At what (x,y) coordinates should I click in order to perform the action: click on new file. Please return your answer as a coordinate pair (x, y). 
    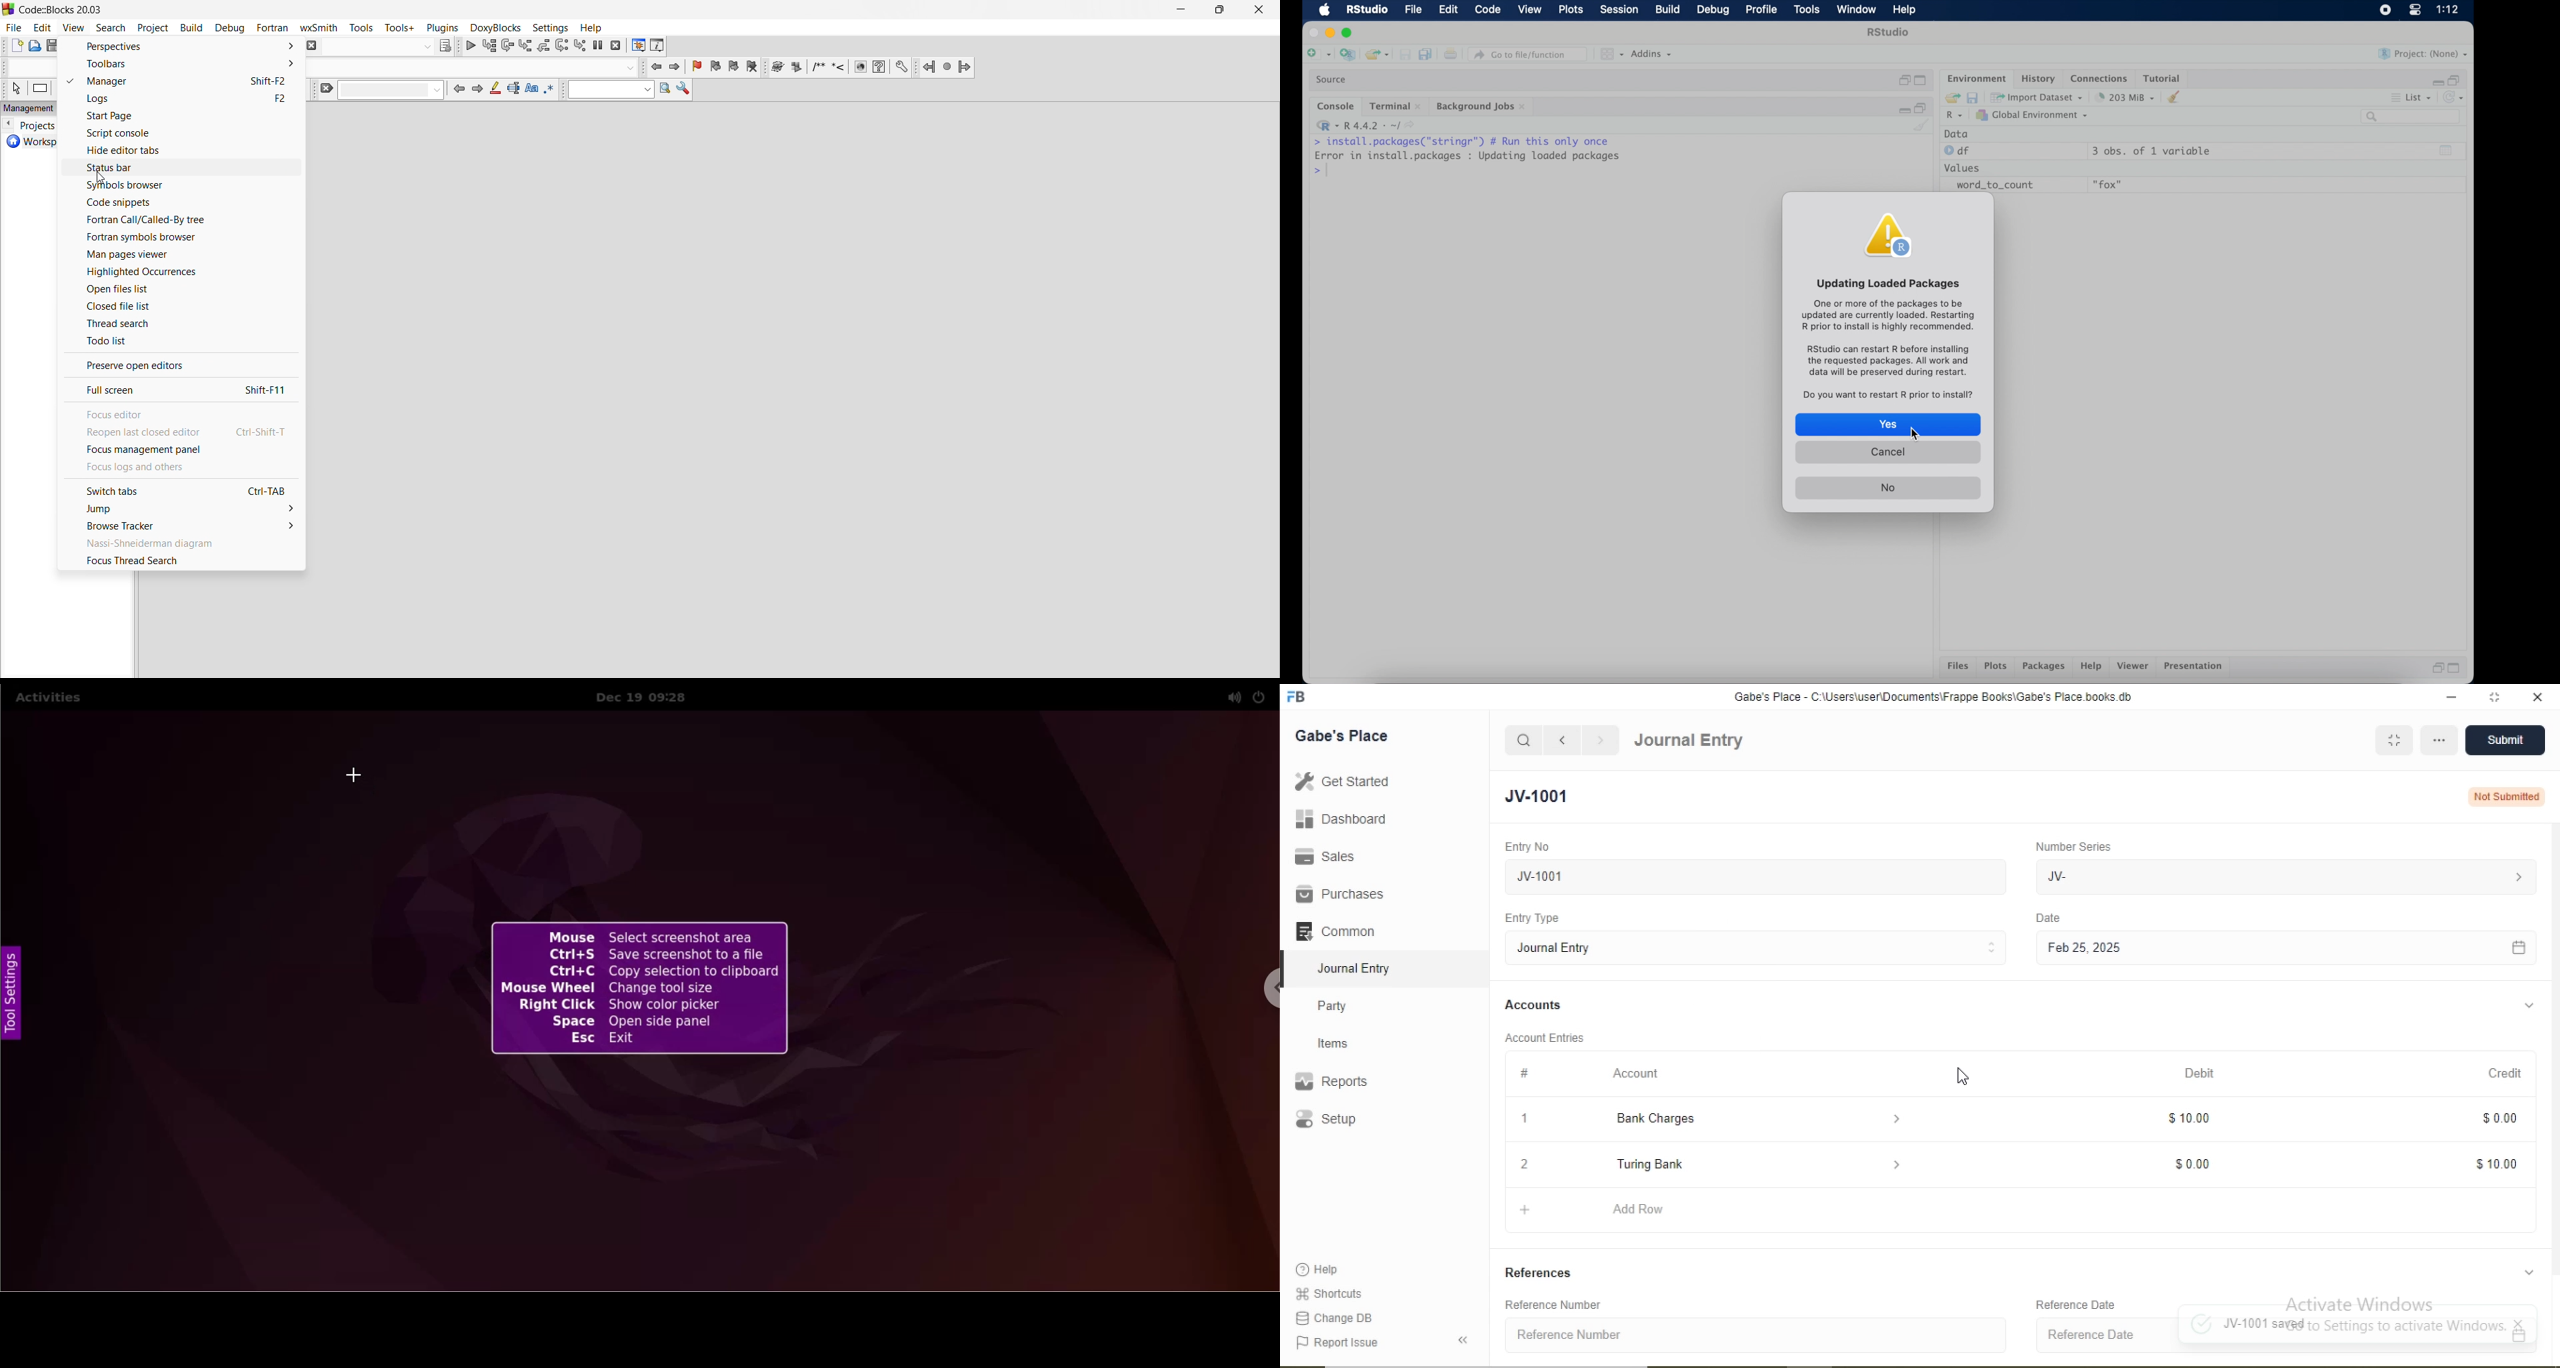
    Looking at the image, I should click on (17, 46).